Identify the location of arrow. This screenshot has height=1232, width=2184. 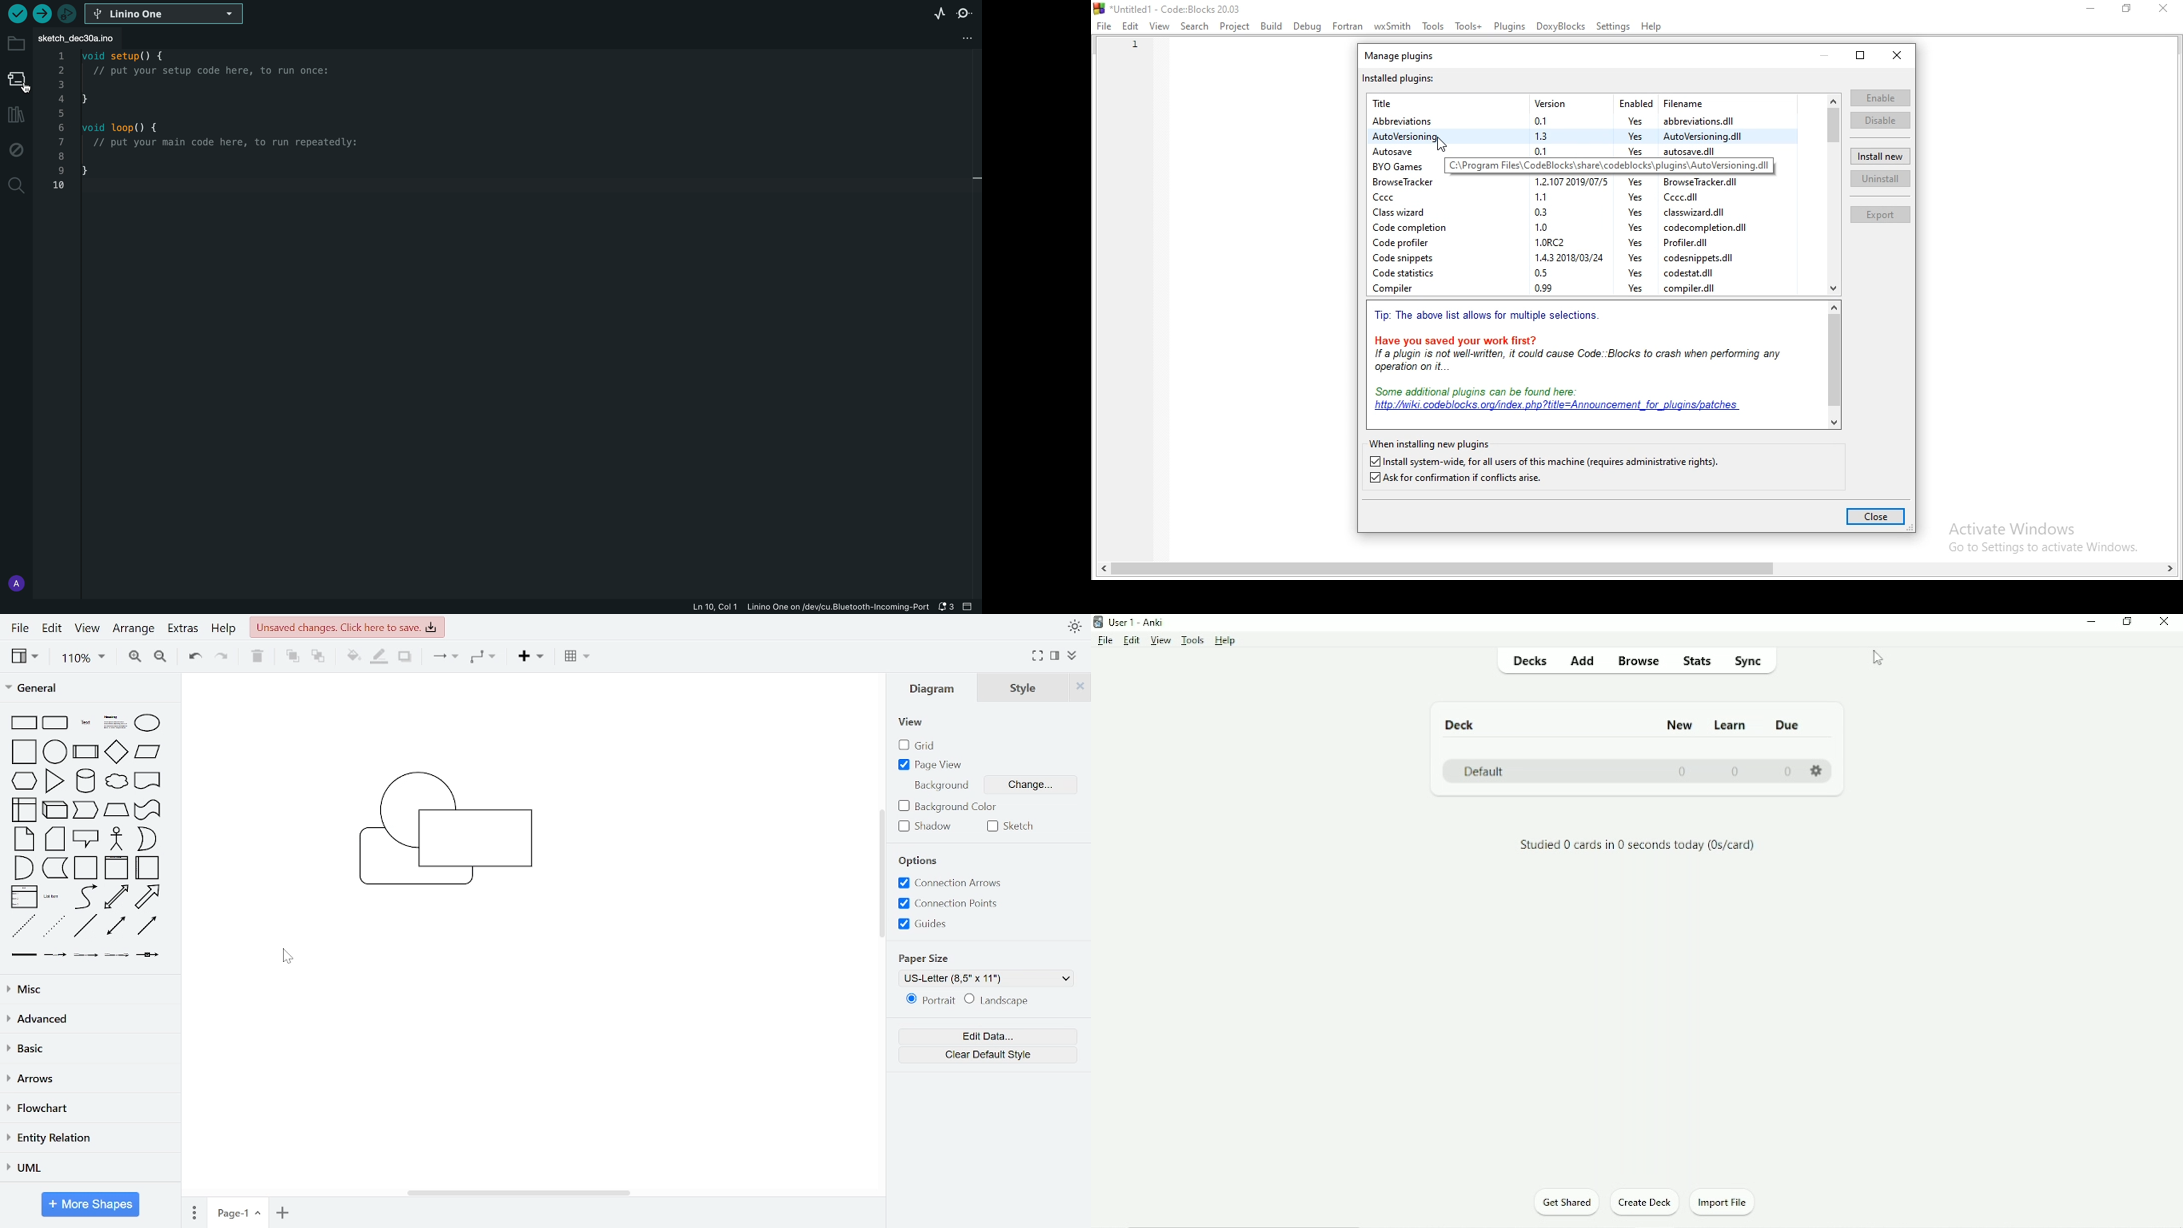
(147, 898).